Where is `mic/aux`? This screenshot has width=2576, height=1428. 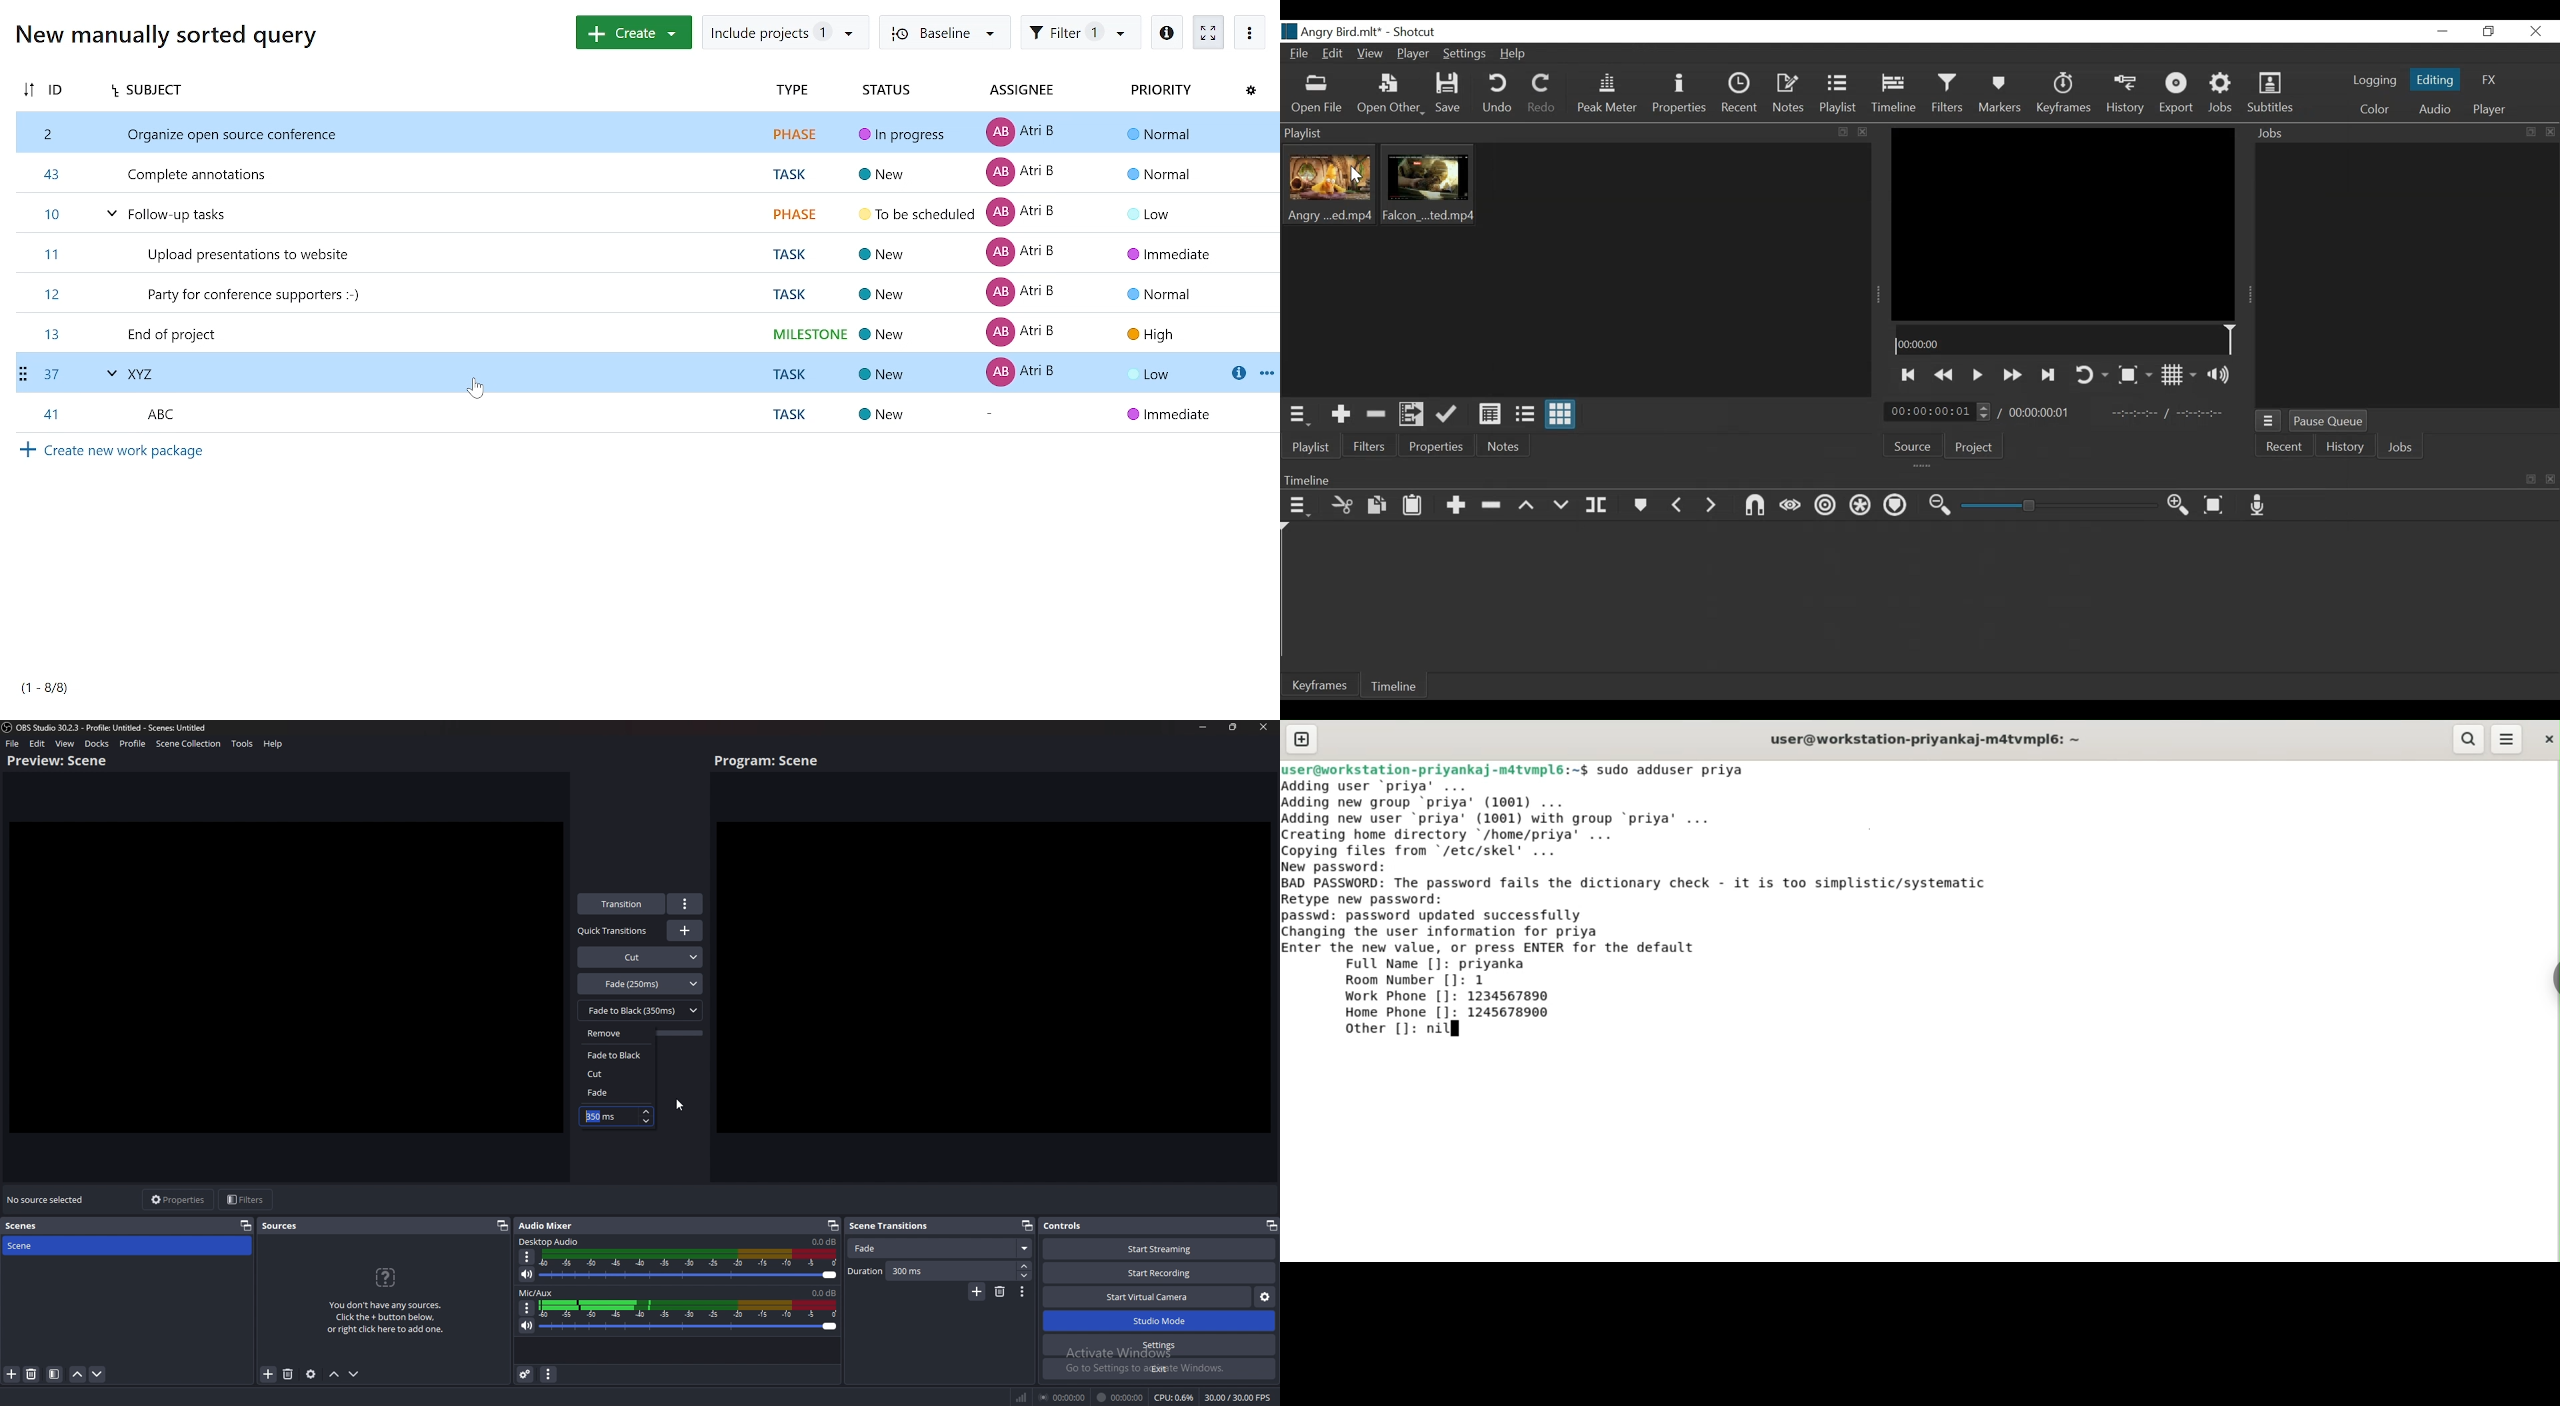 mic/aux is located at coordinates (538, 1293).